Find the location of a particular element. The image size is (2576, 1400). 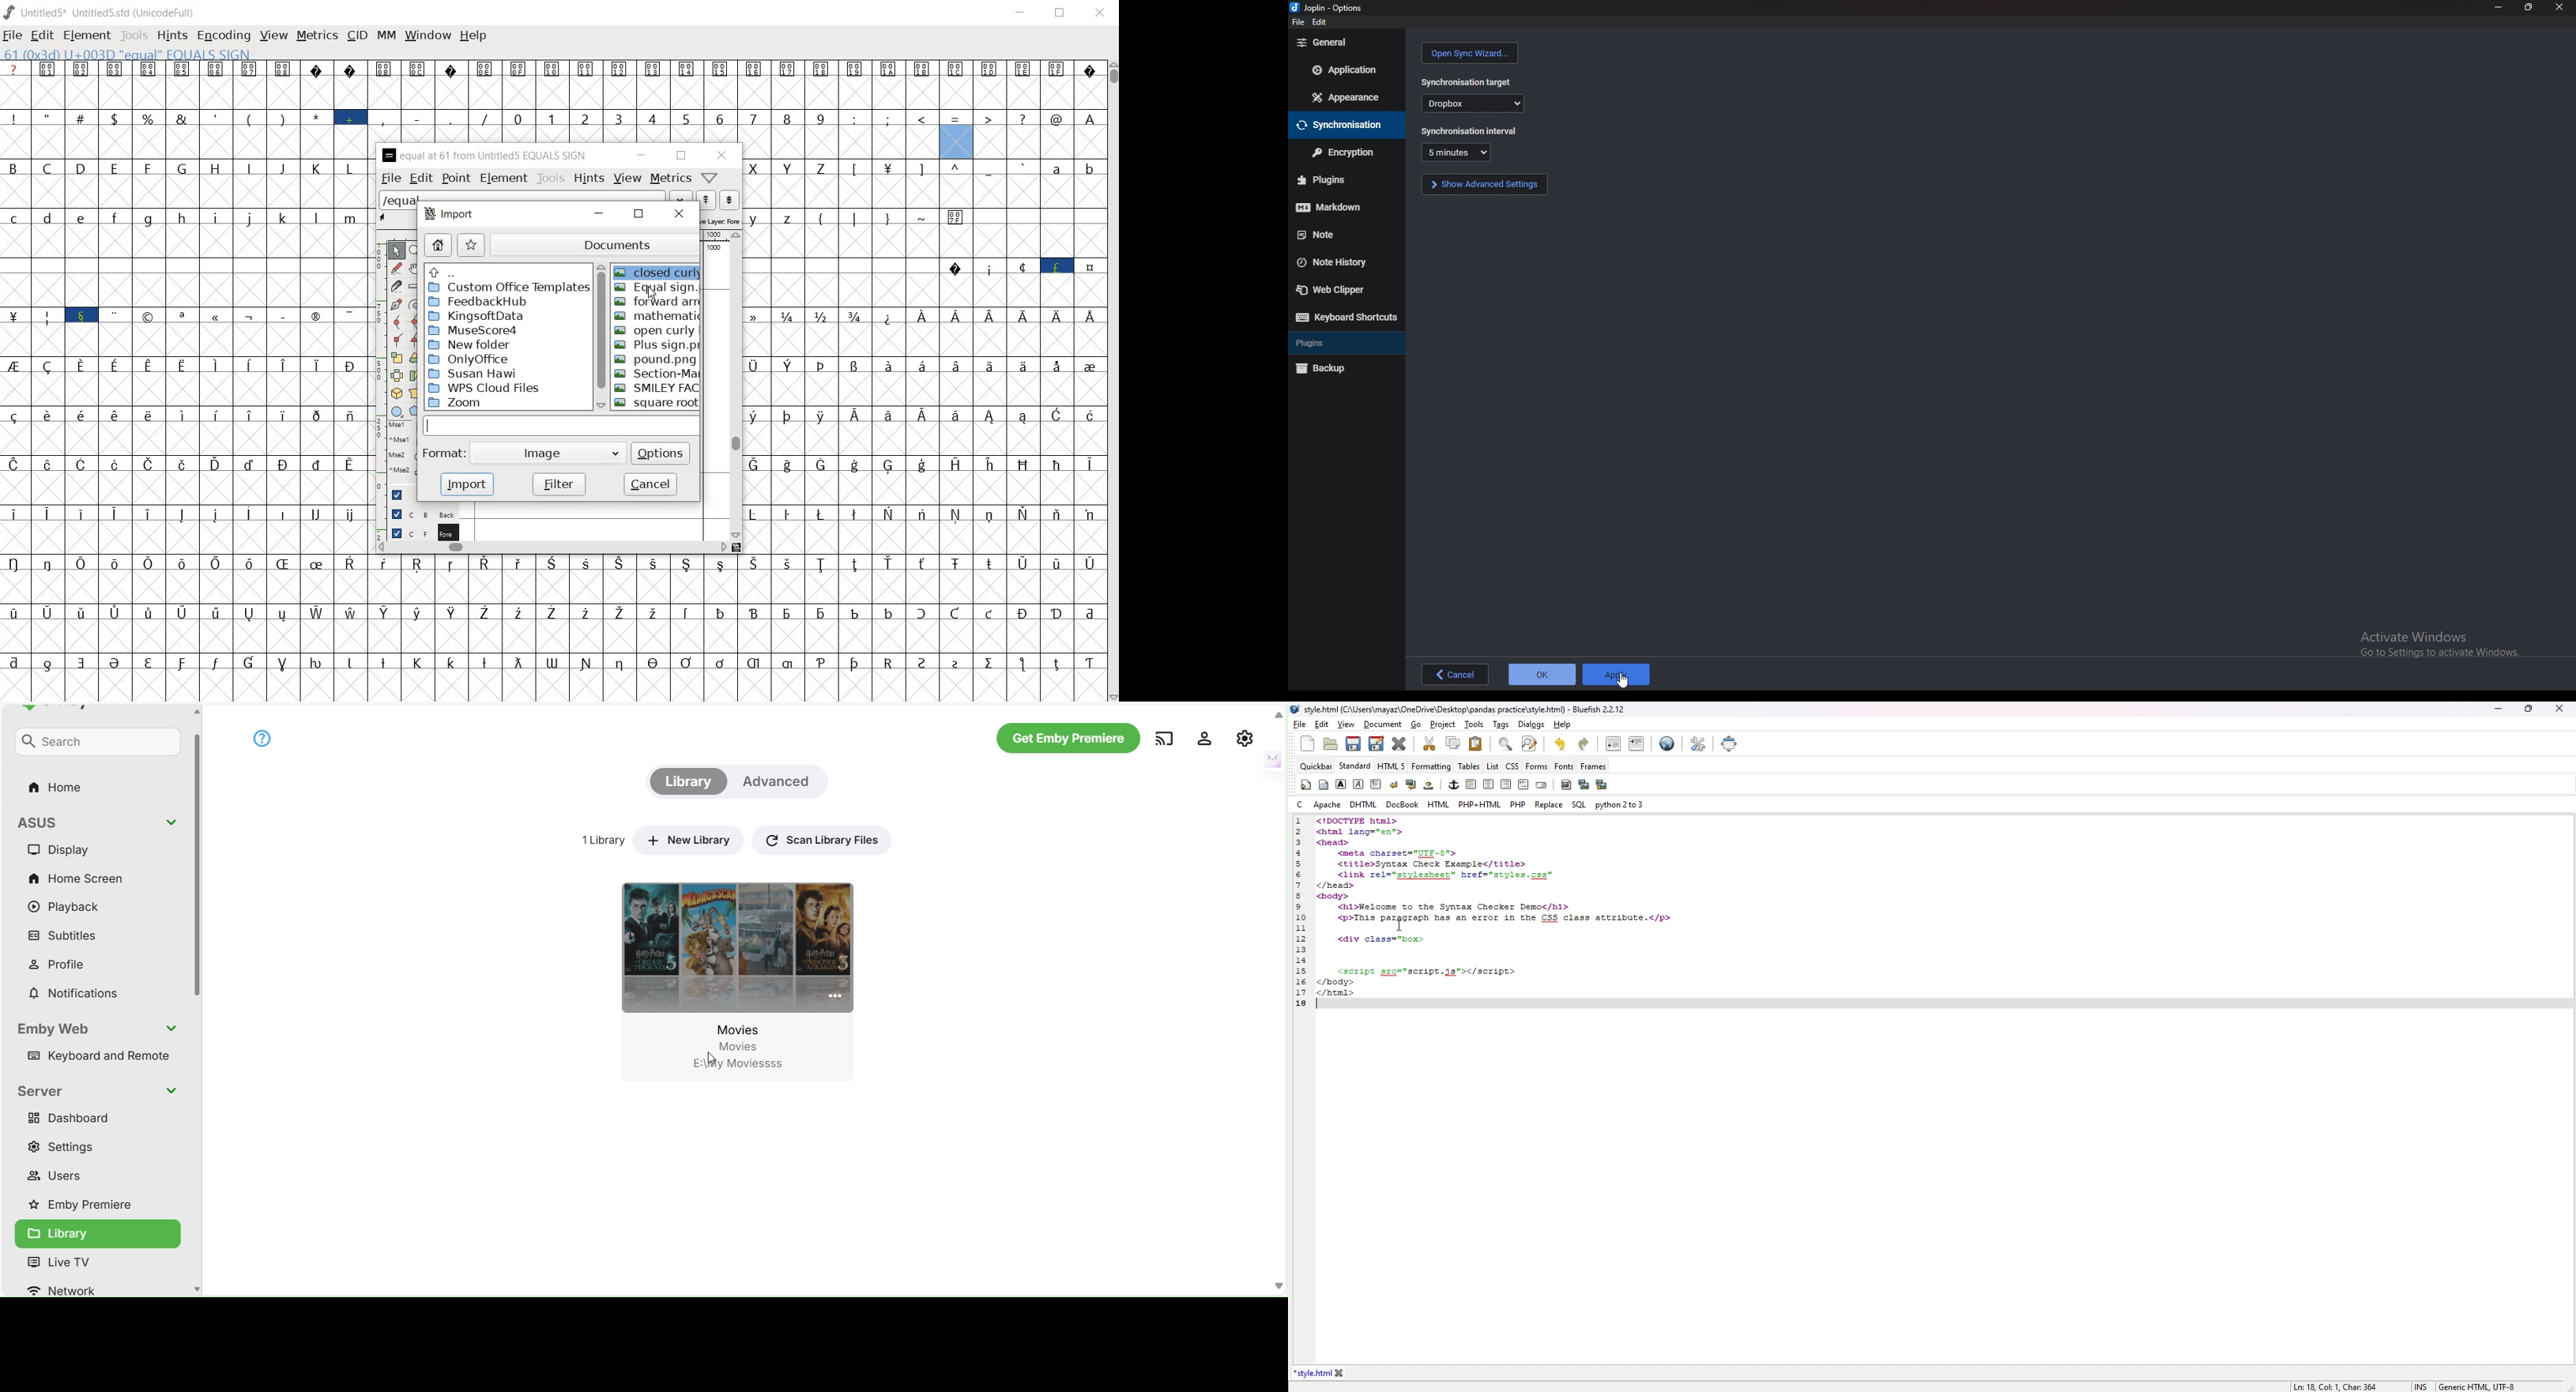

encoding is located at coordinates (221, 35).